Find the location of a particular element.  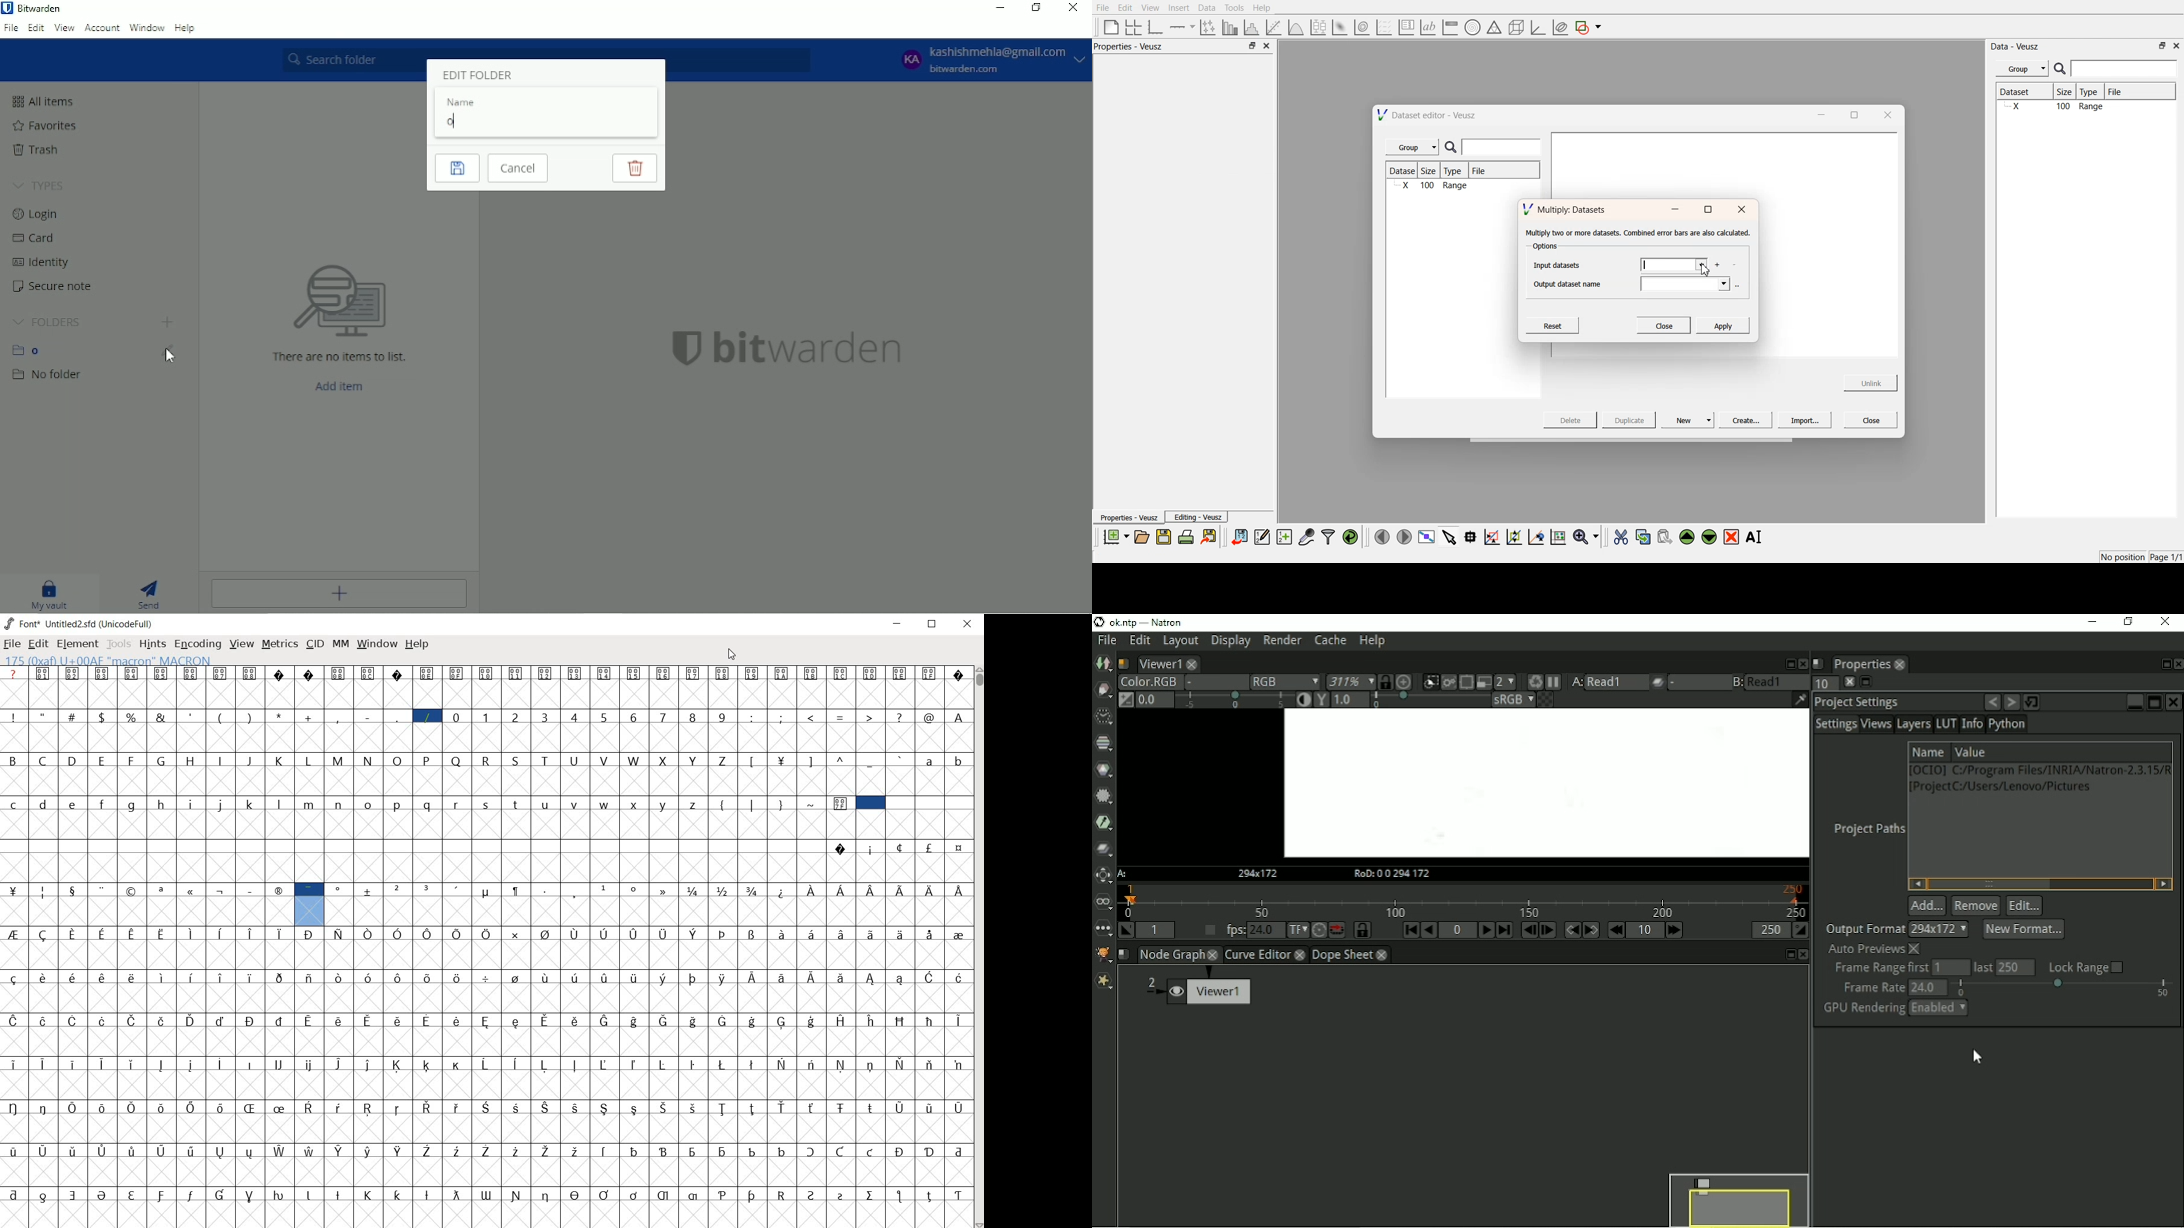

No folder is located at coordinates (49, 375).